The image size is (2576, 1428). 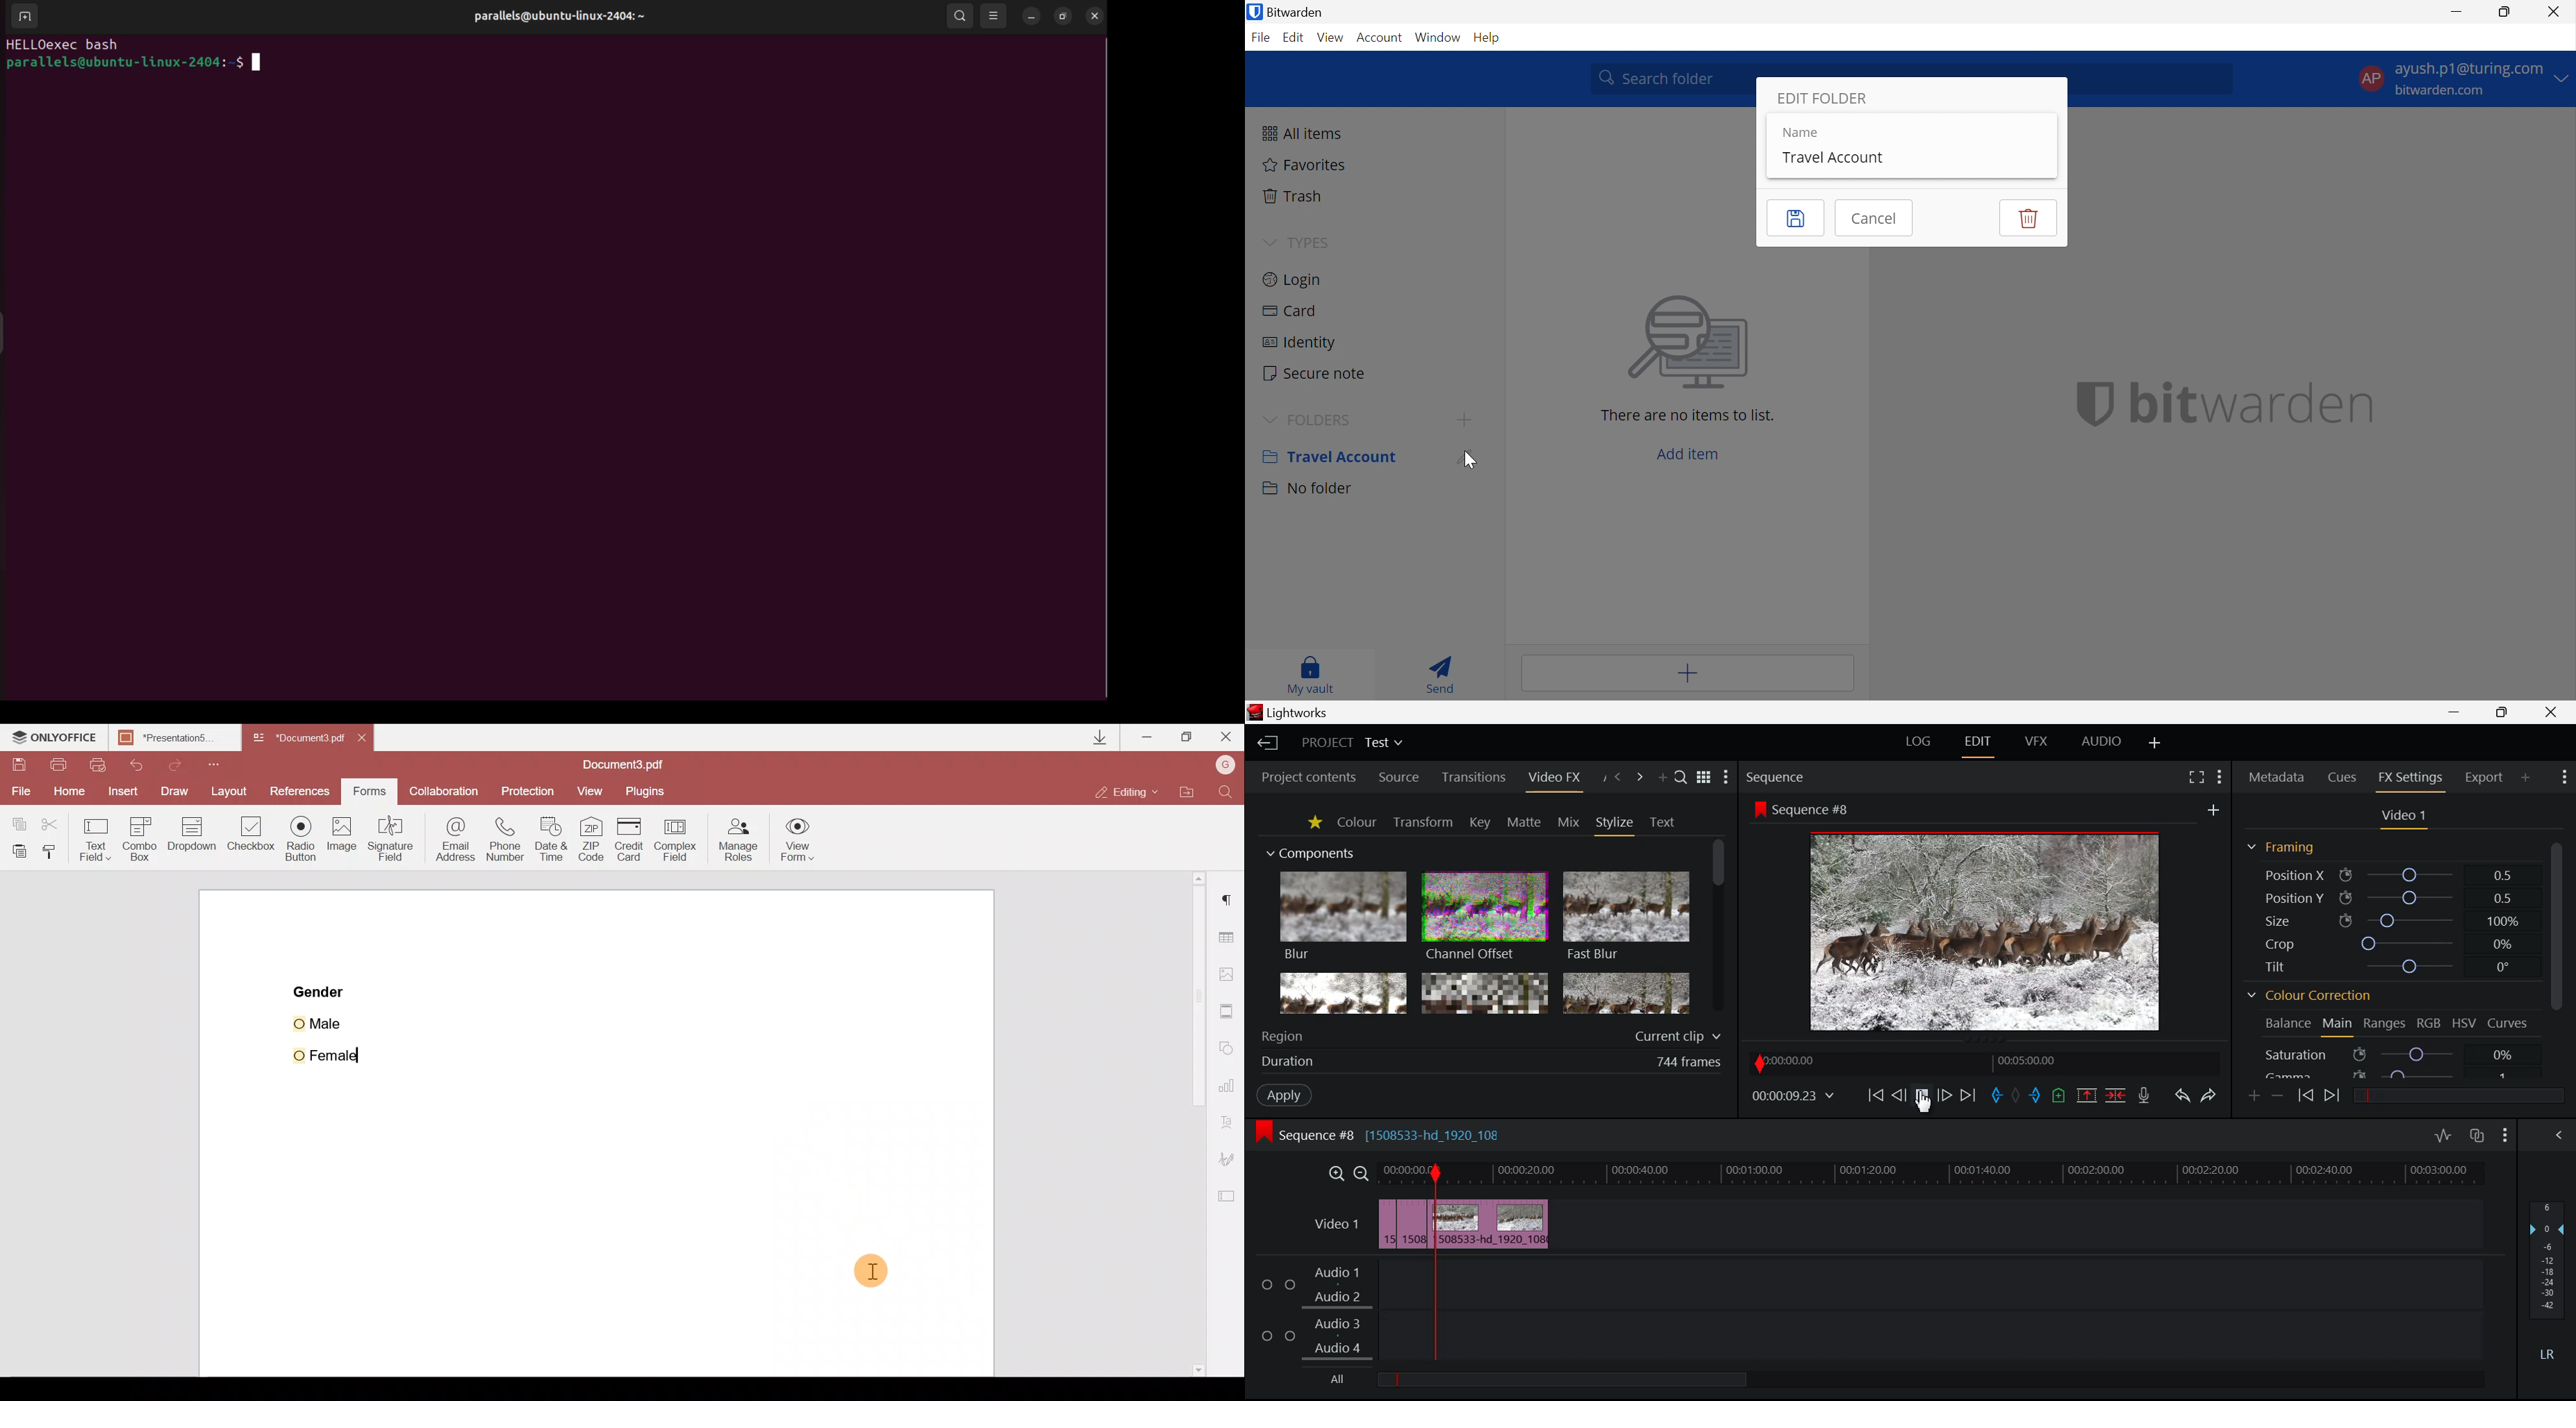 I want to click on username, so click(x=580, y=17).